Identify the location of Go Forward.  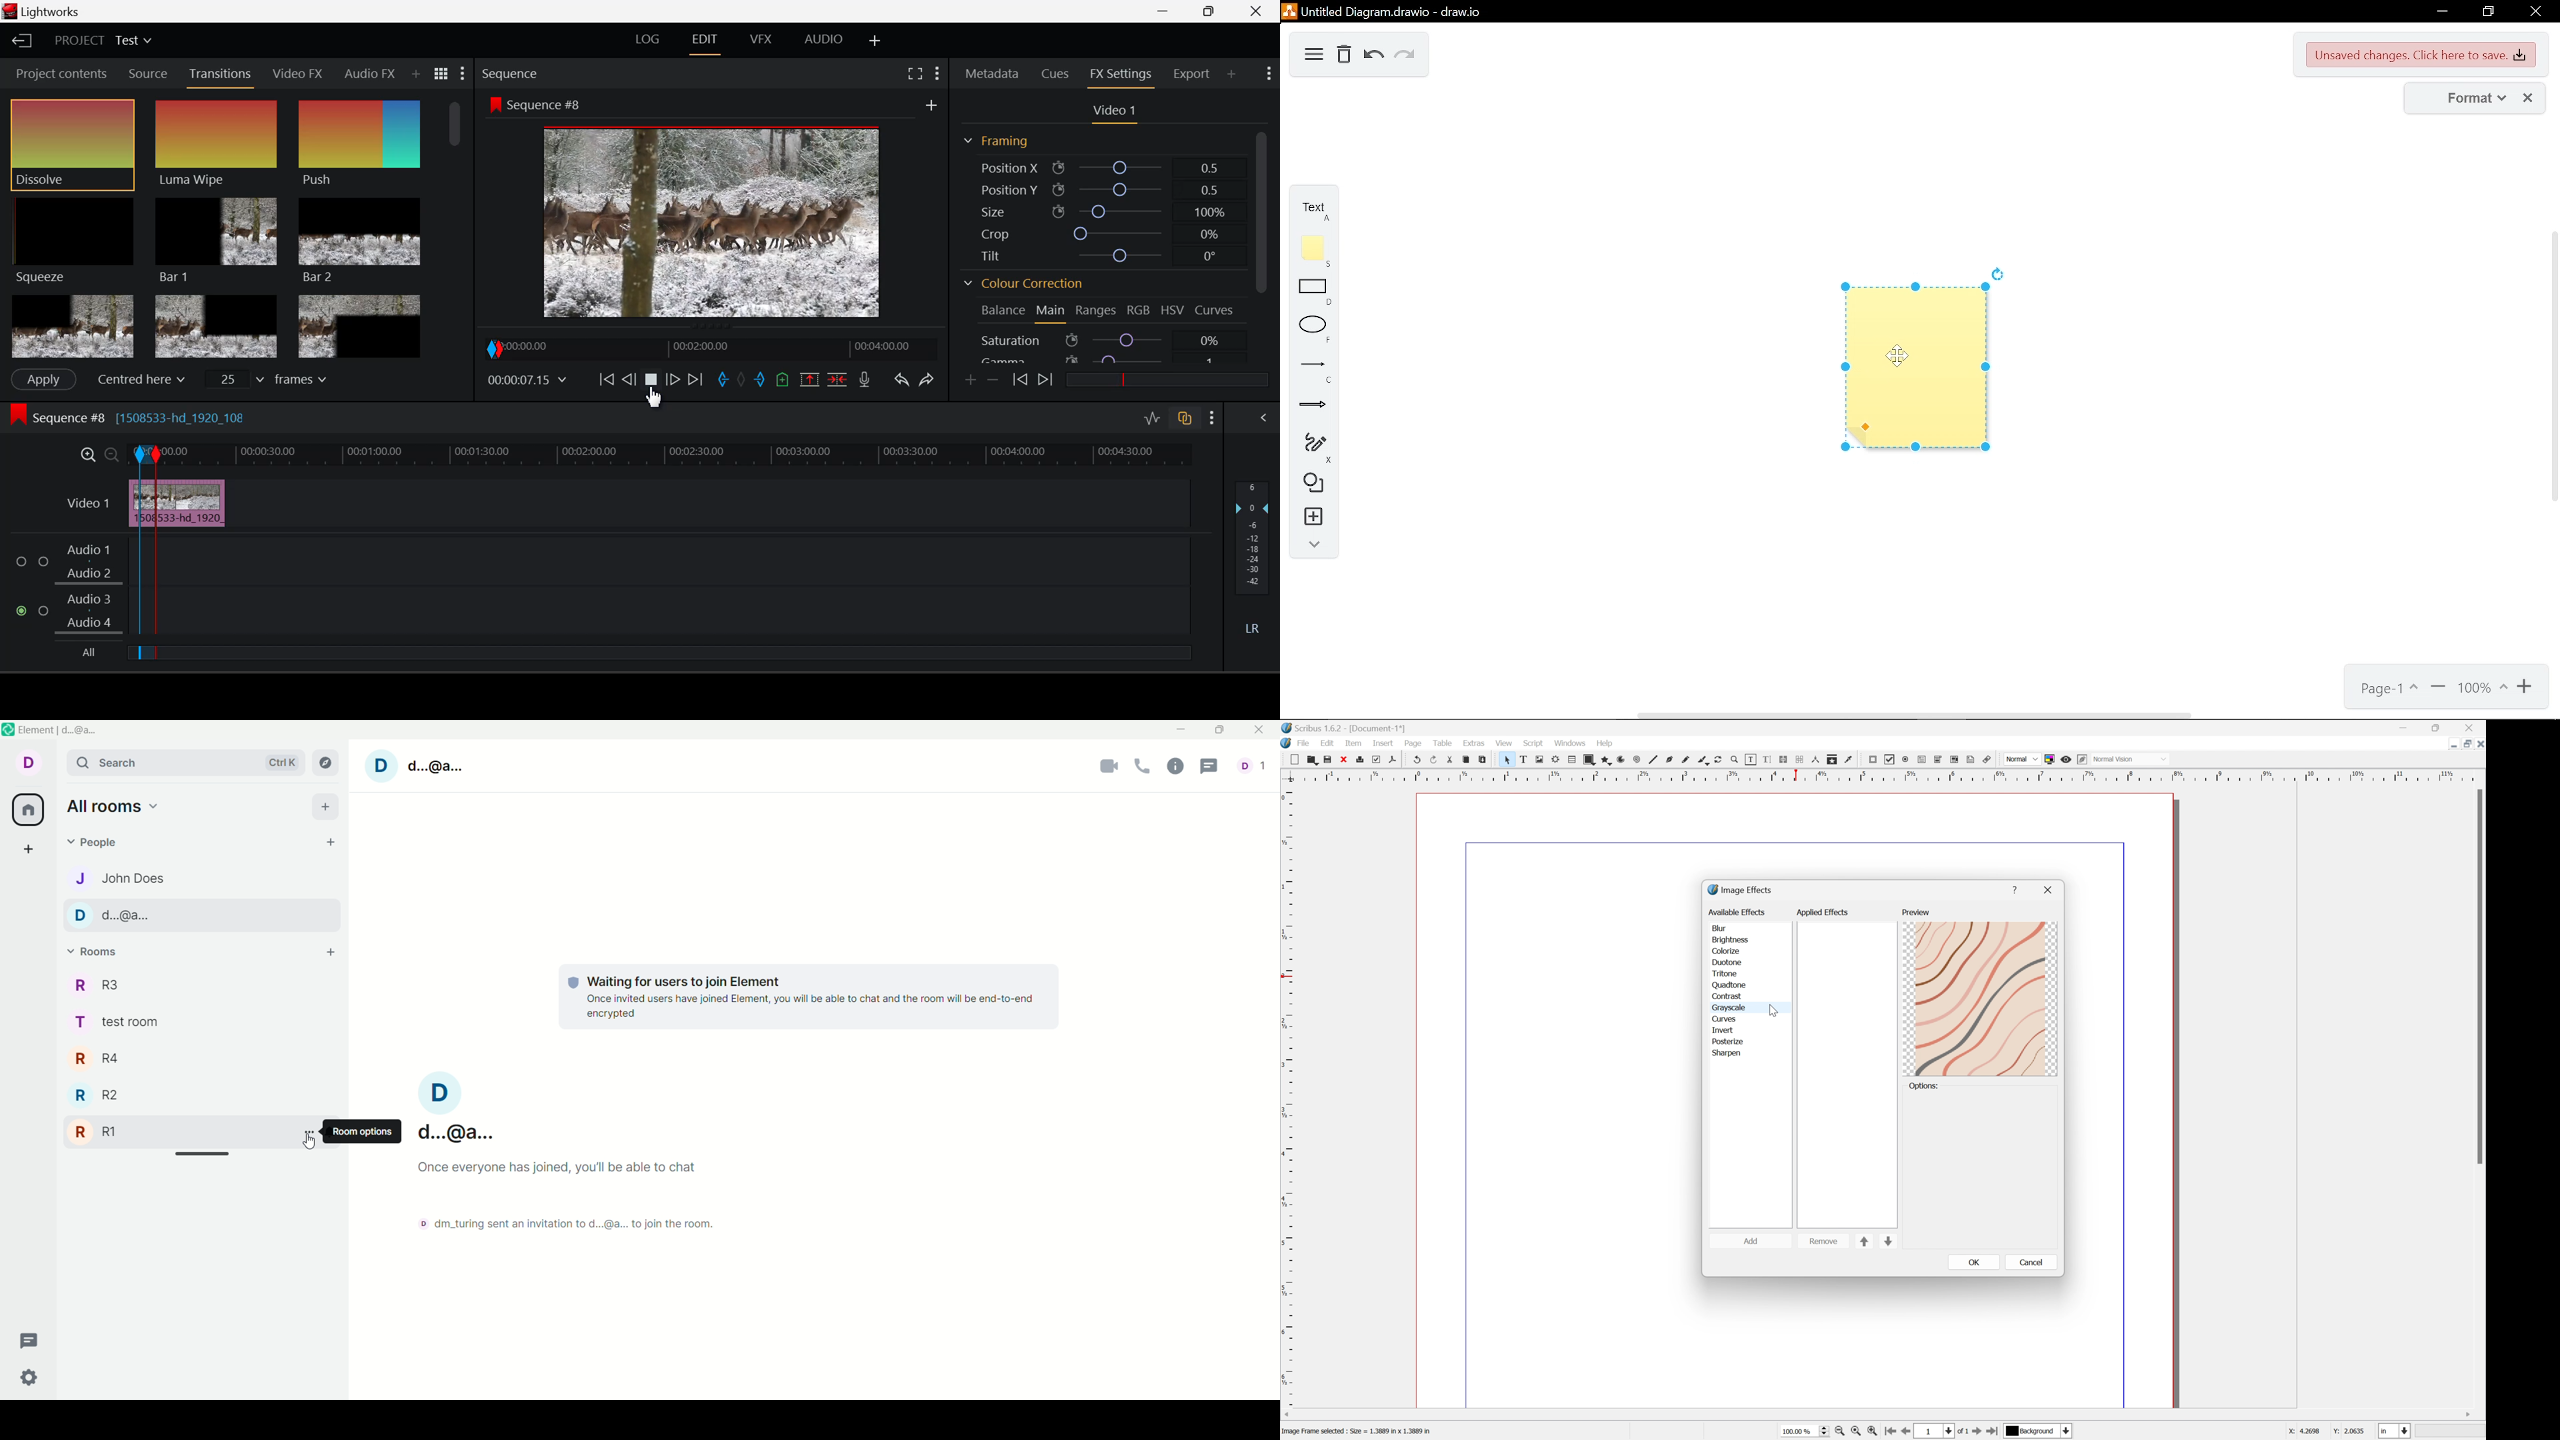
(673, 381).